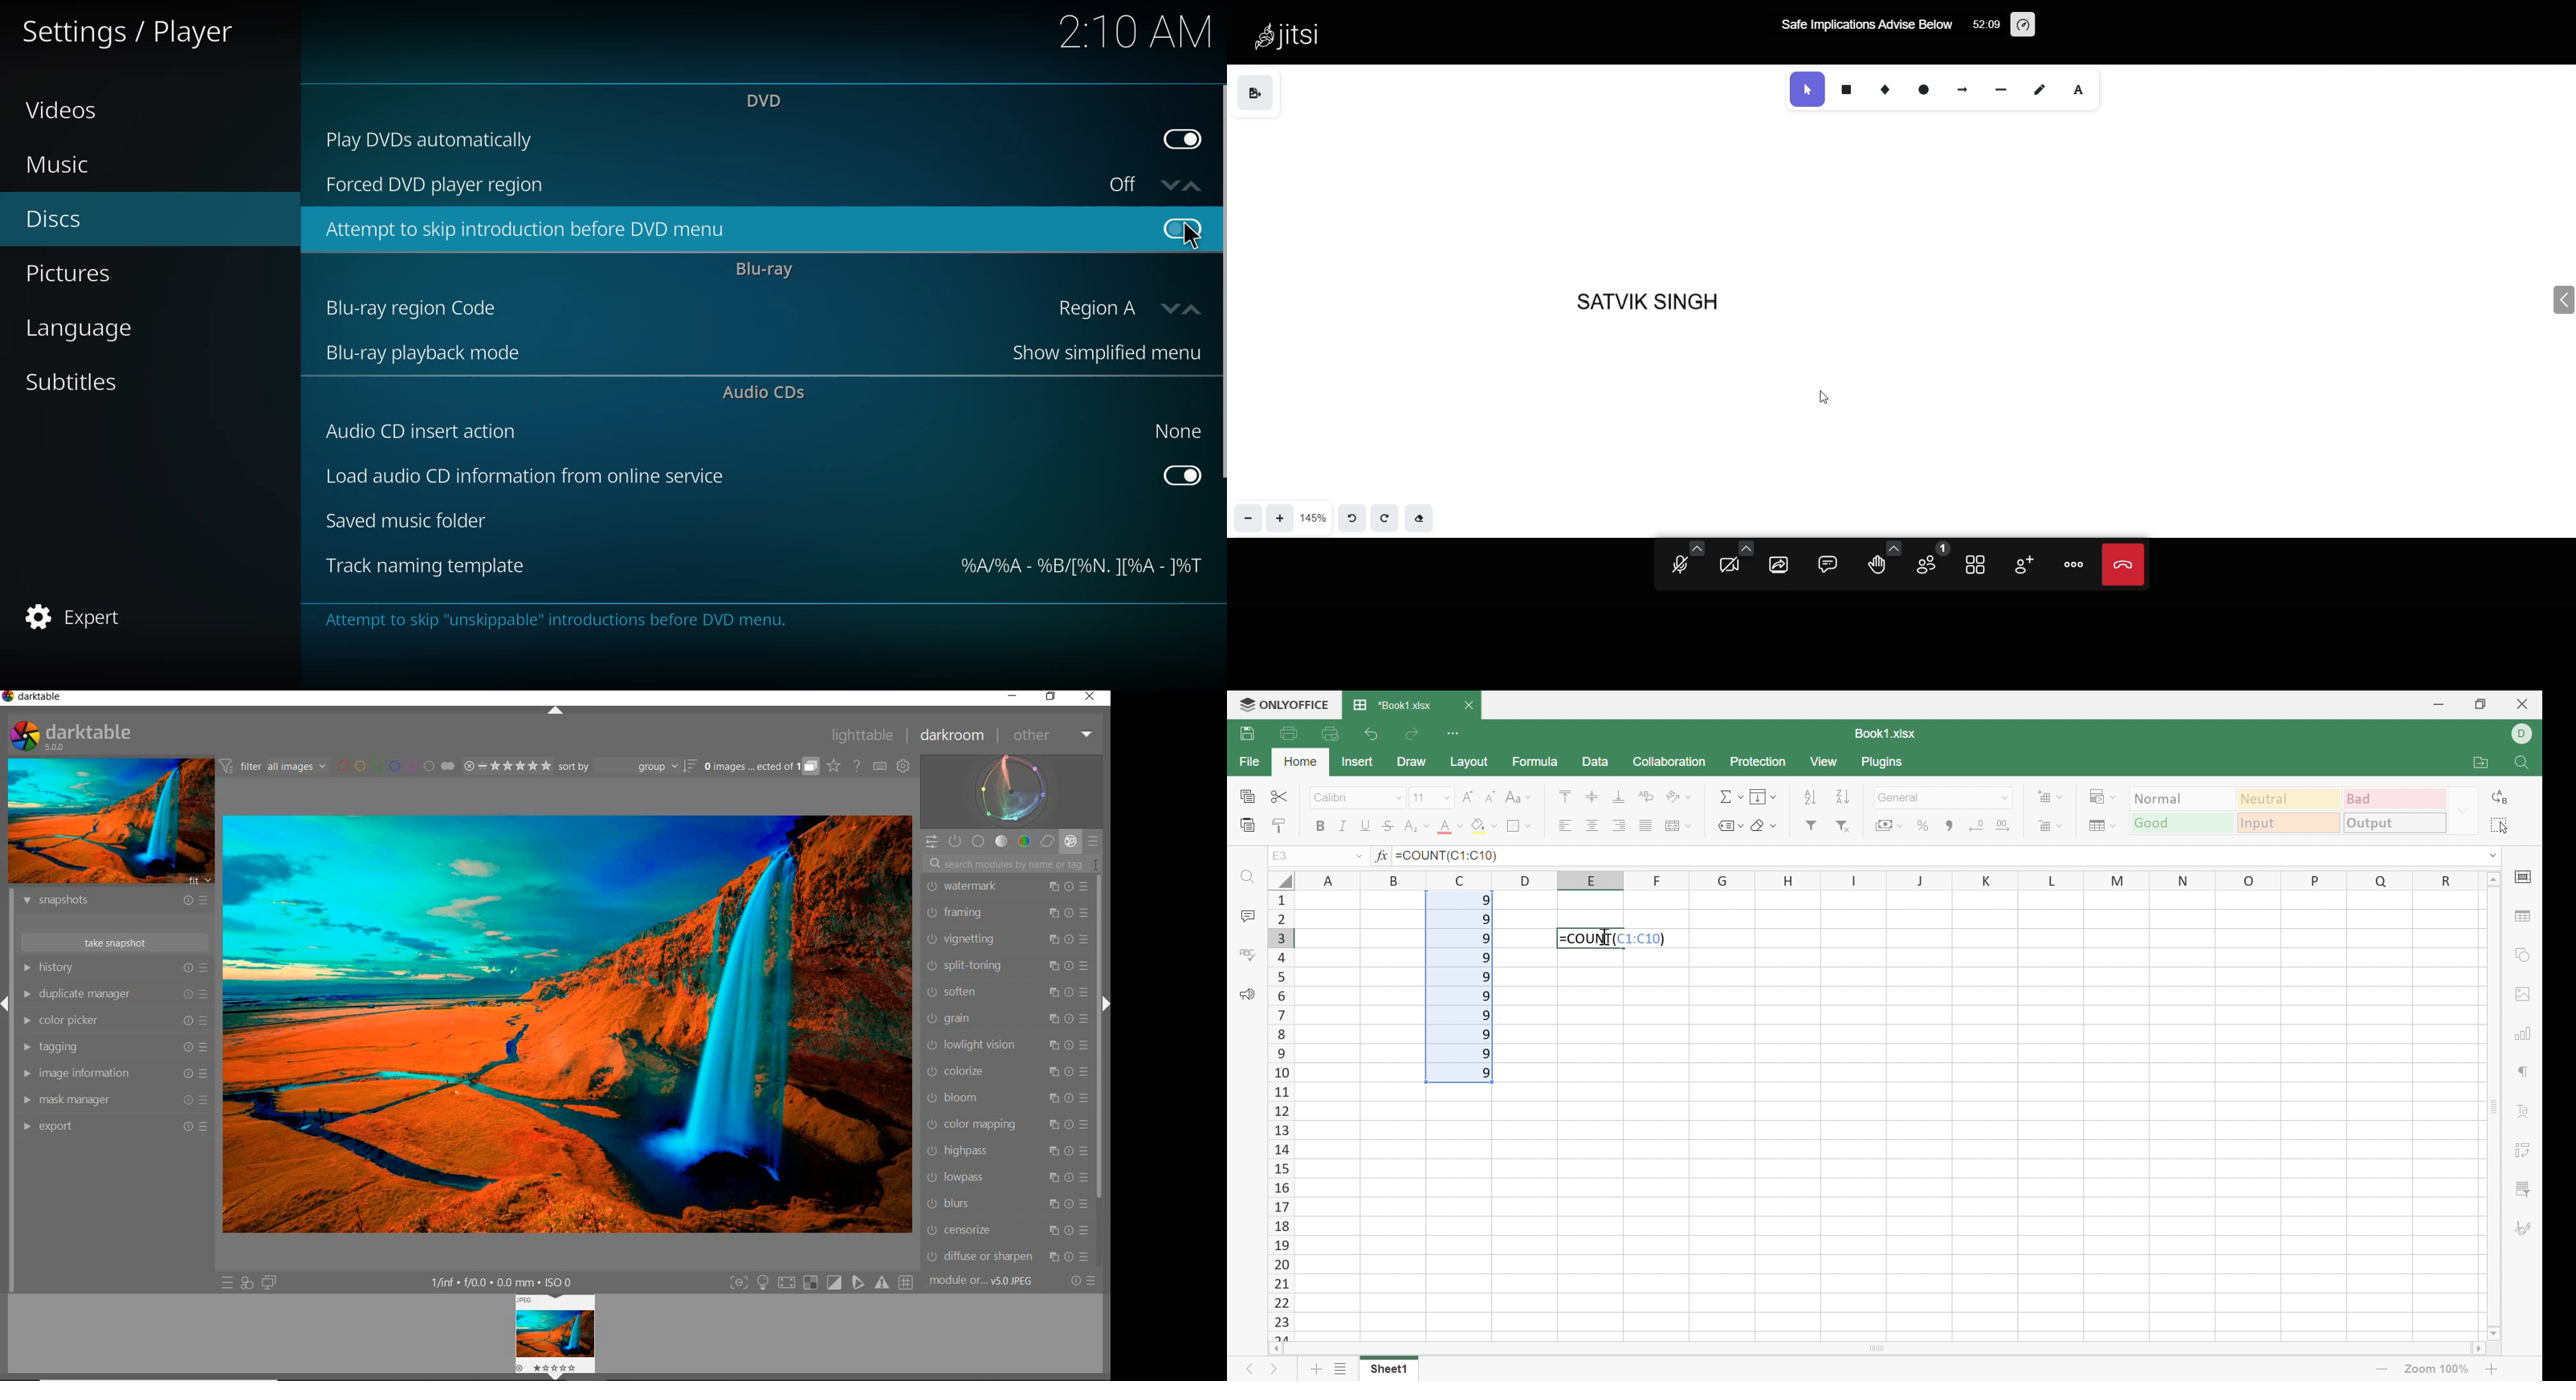  Describe the element at coordinates (2524, 1188) in the screenshot. I see `Slicer settings` at that location.